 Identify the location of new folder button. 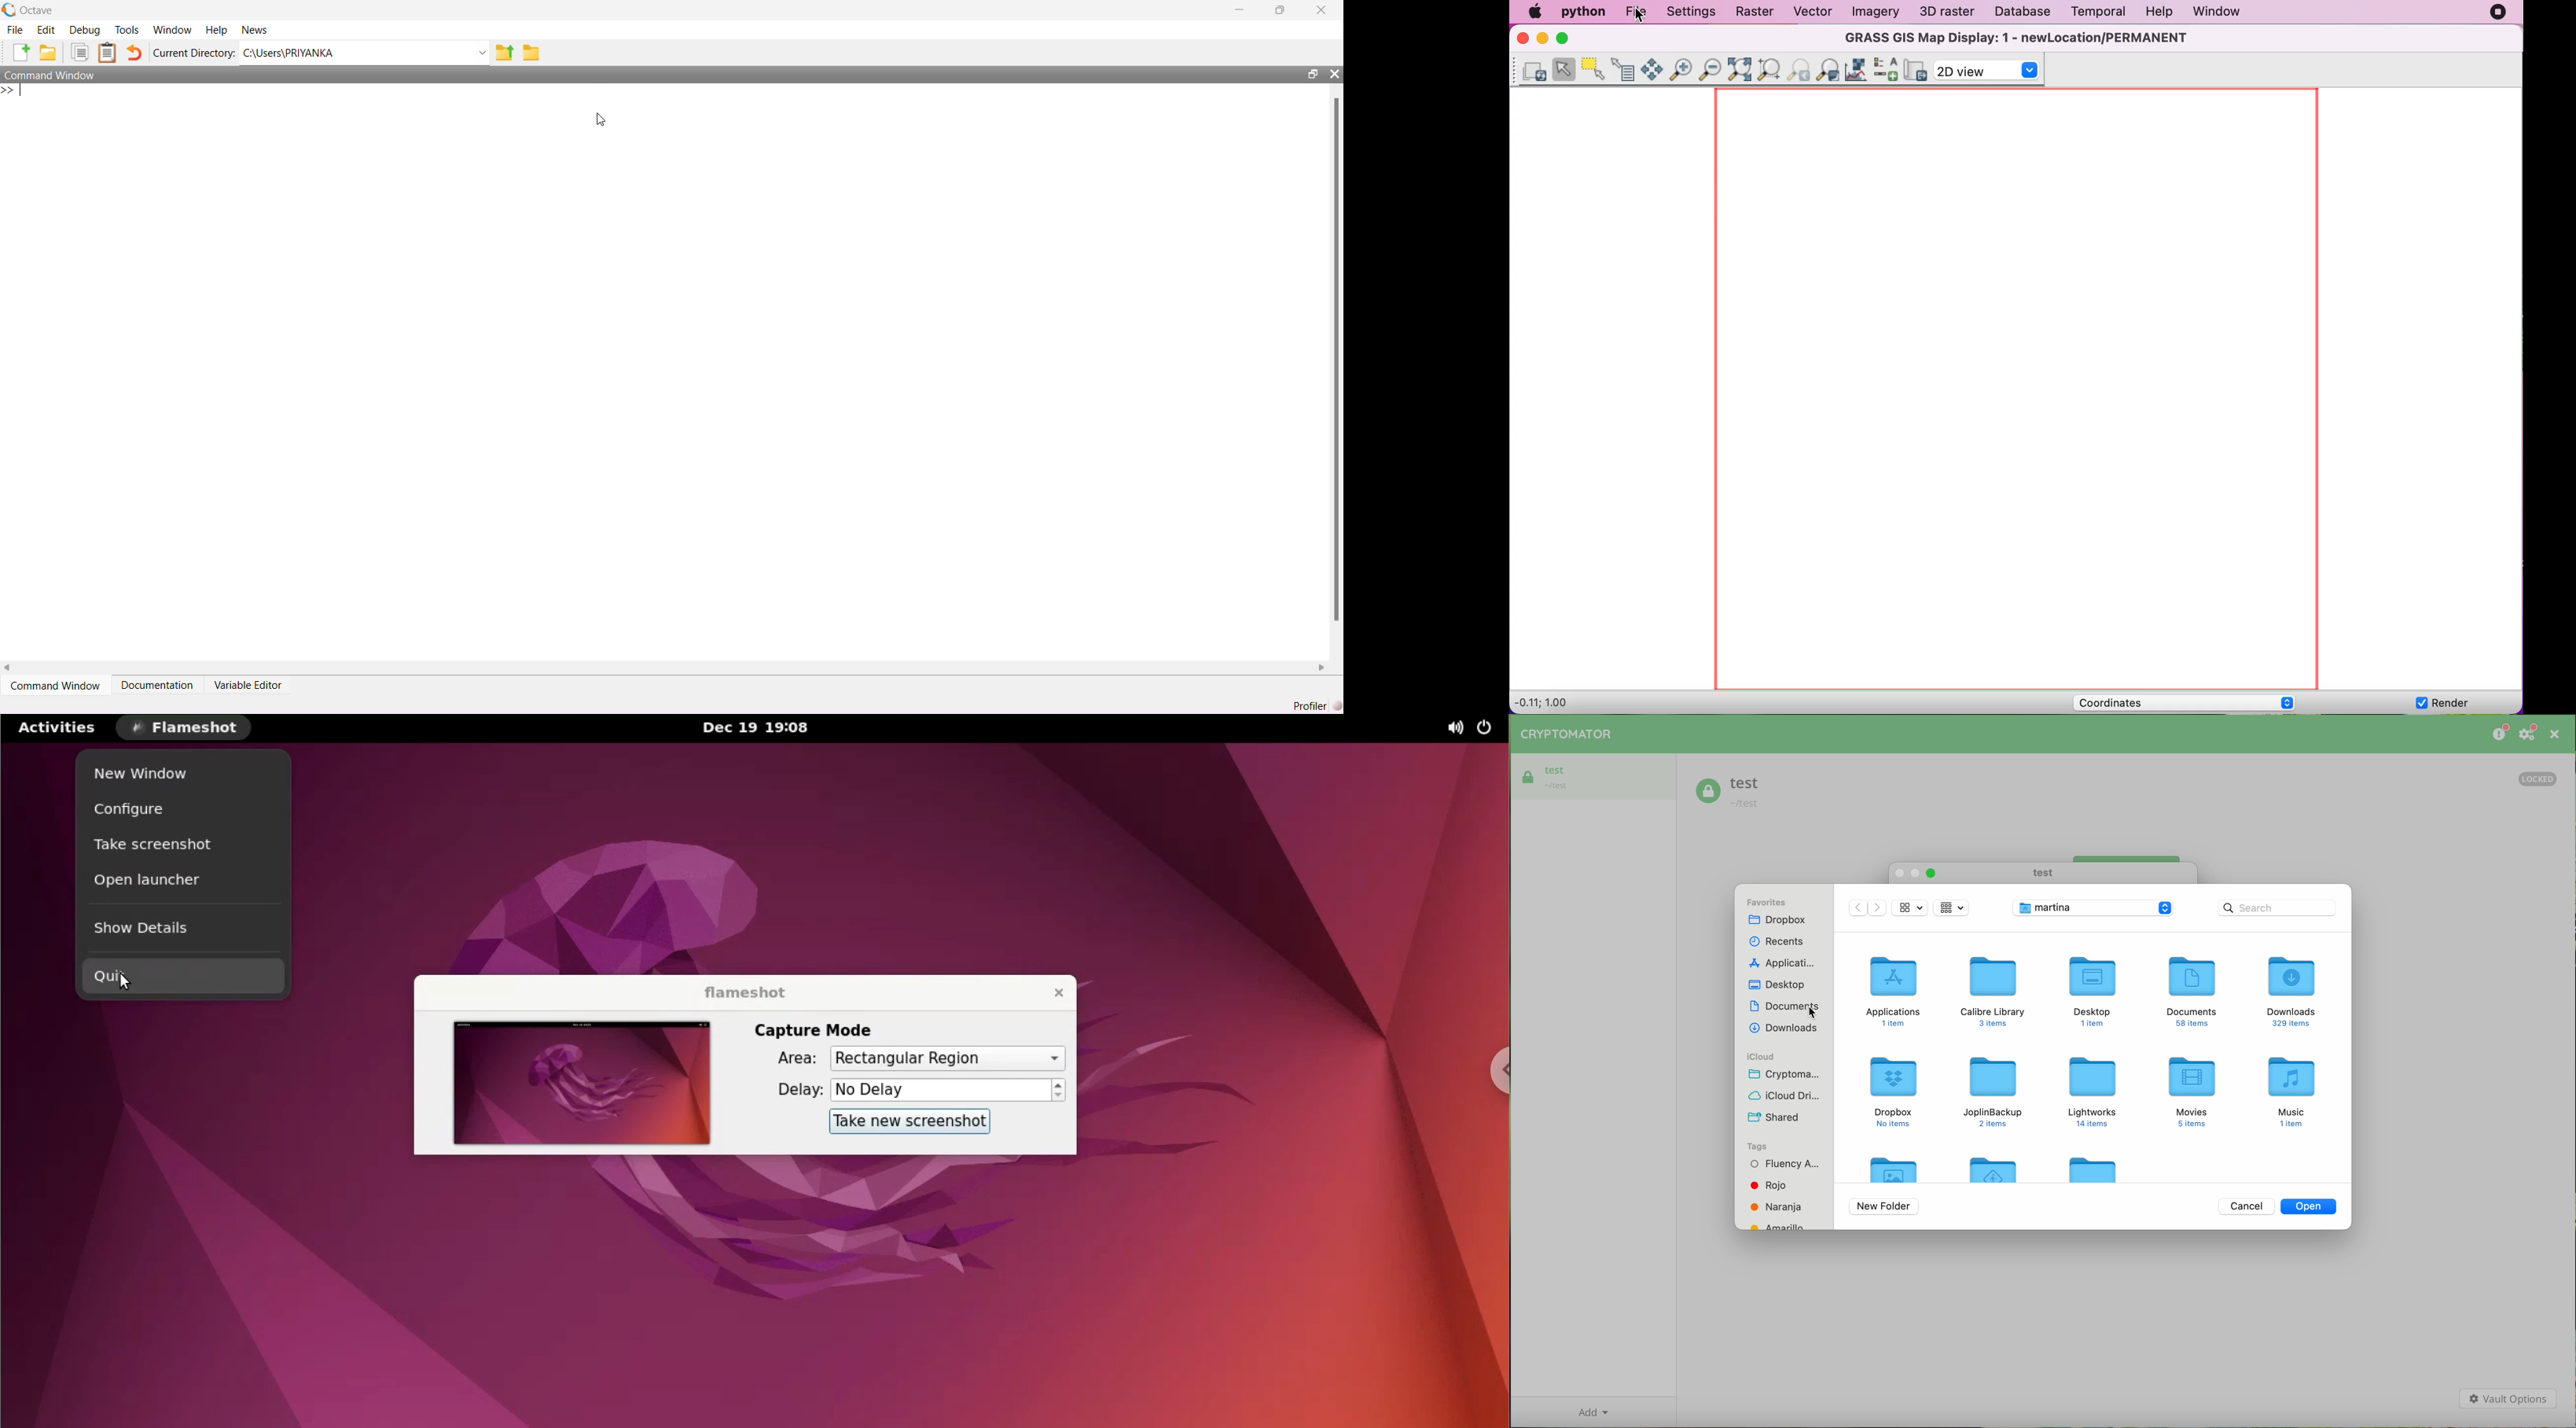
(1884, 1207).